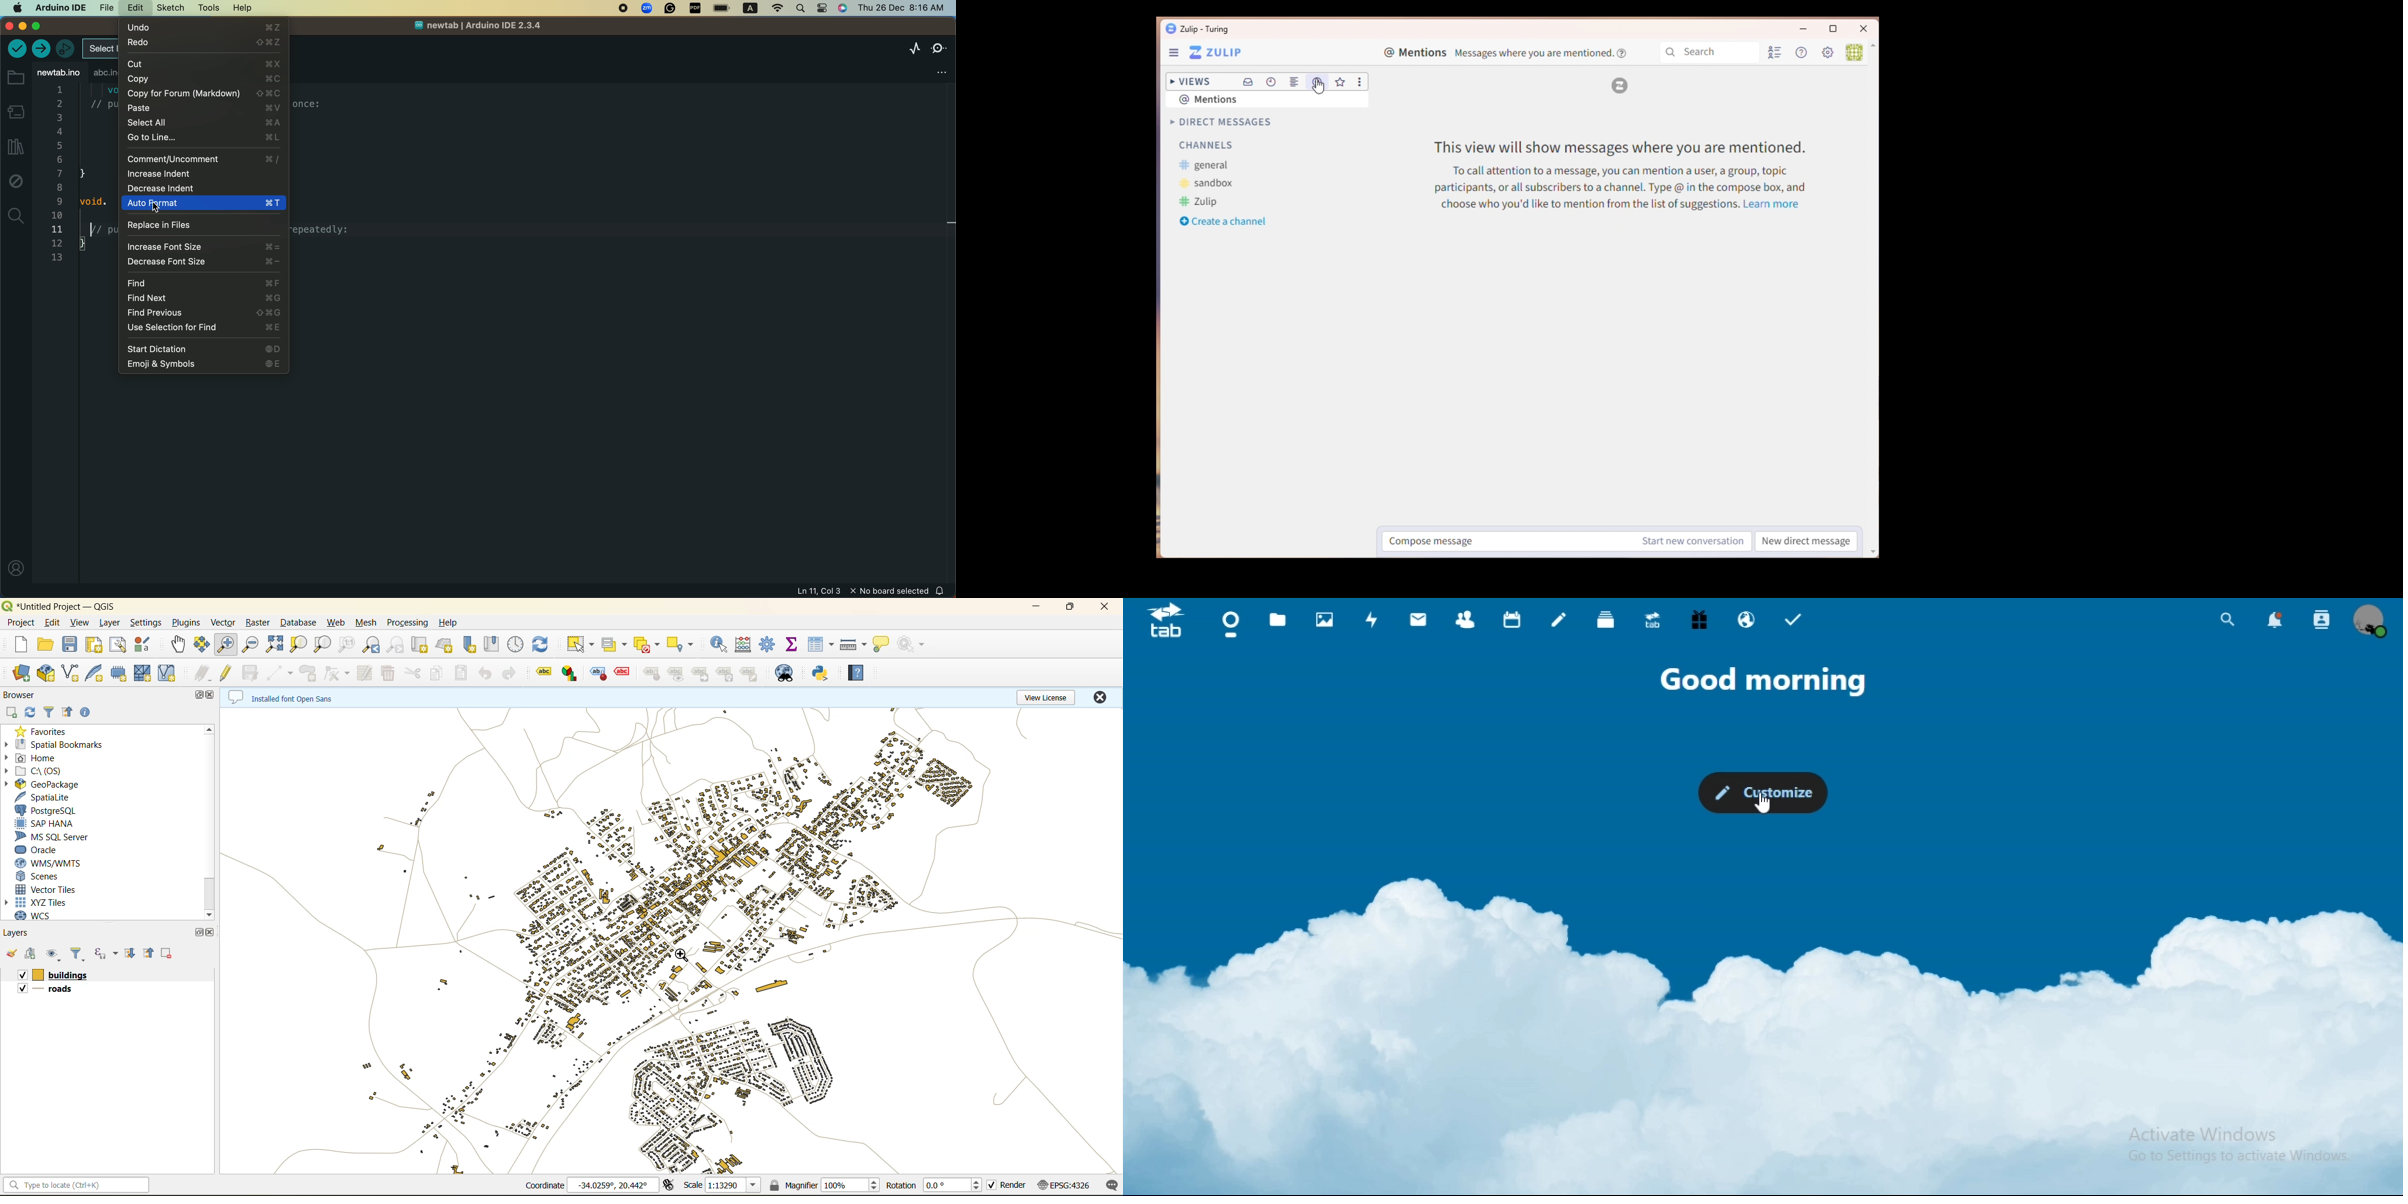 The height and width of the screenshot is (1204, 2408). What do you see at coordinates (823, 674) in the screenshot?
I see `python` at bounding box center [823, 674].